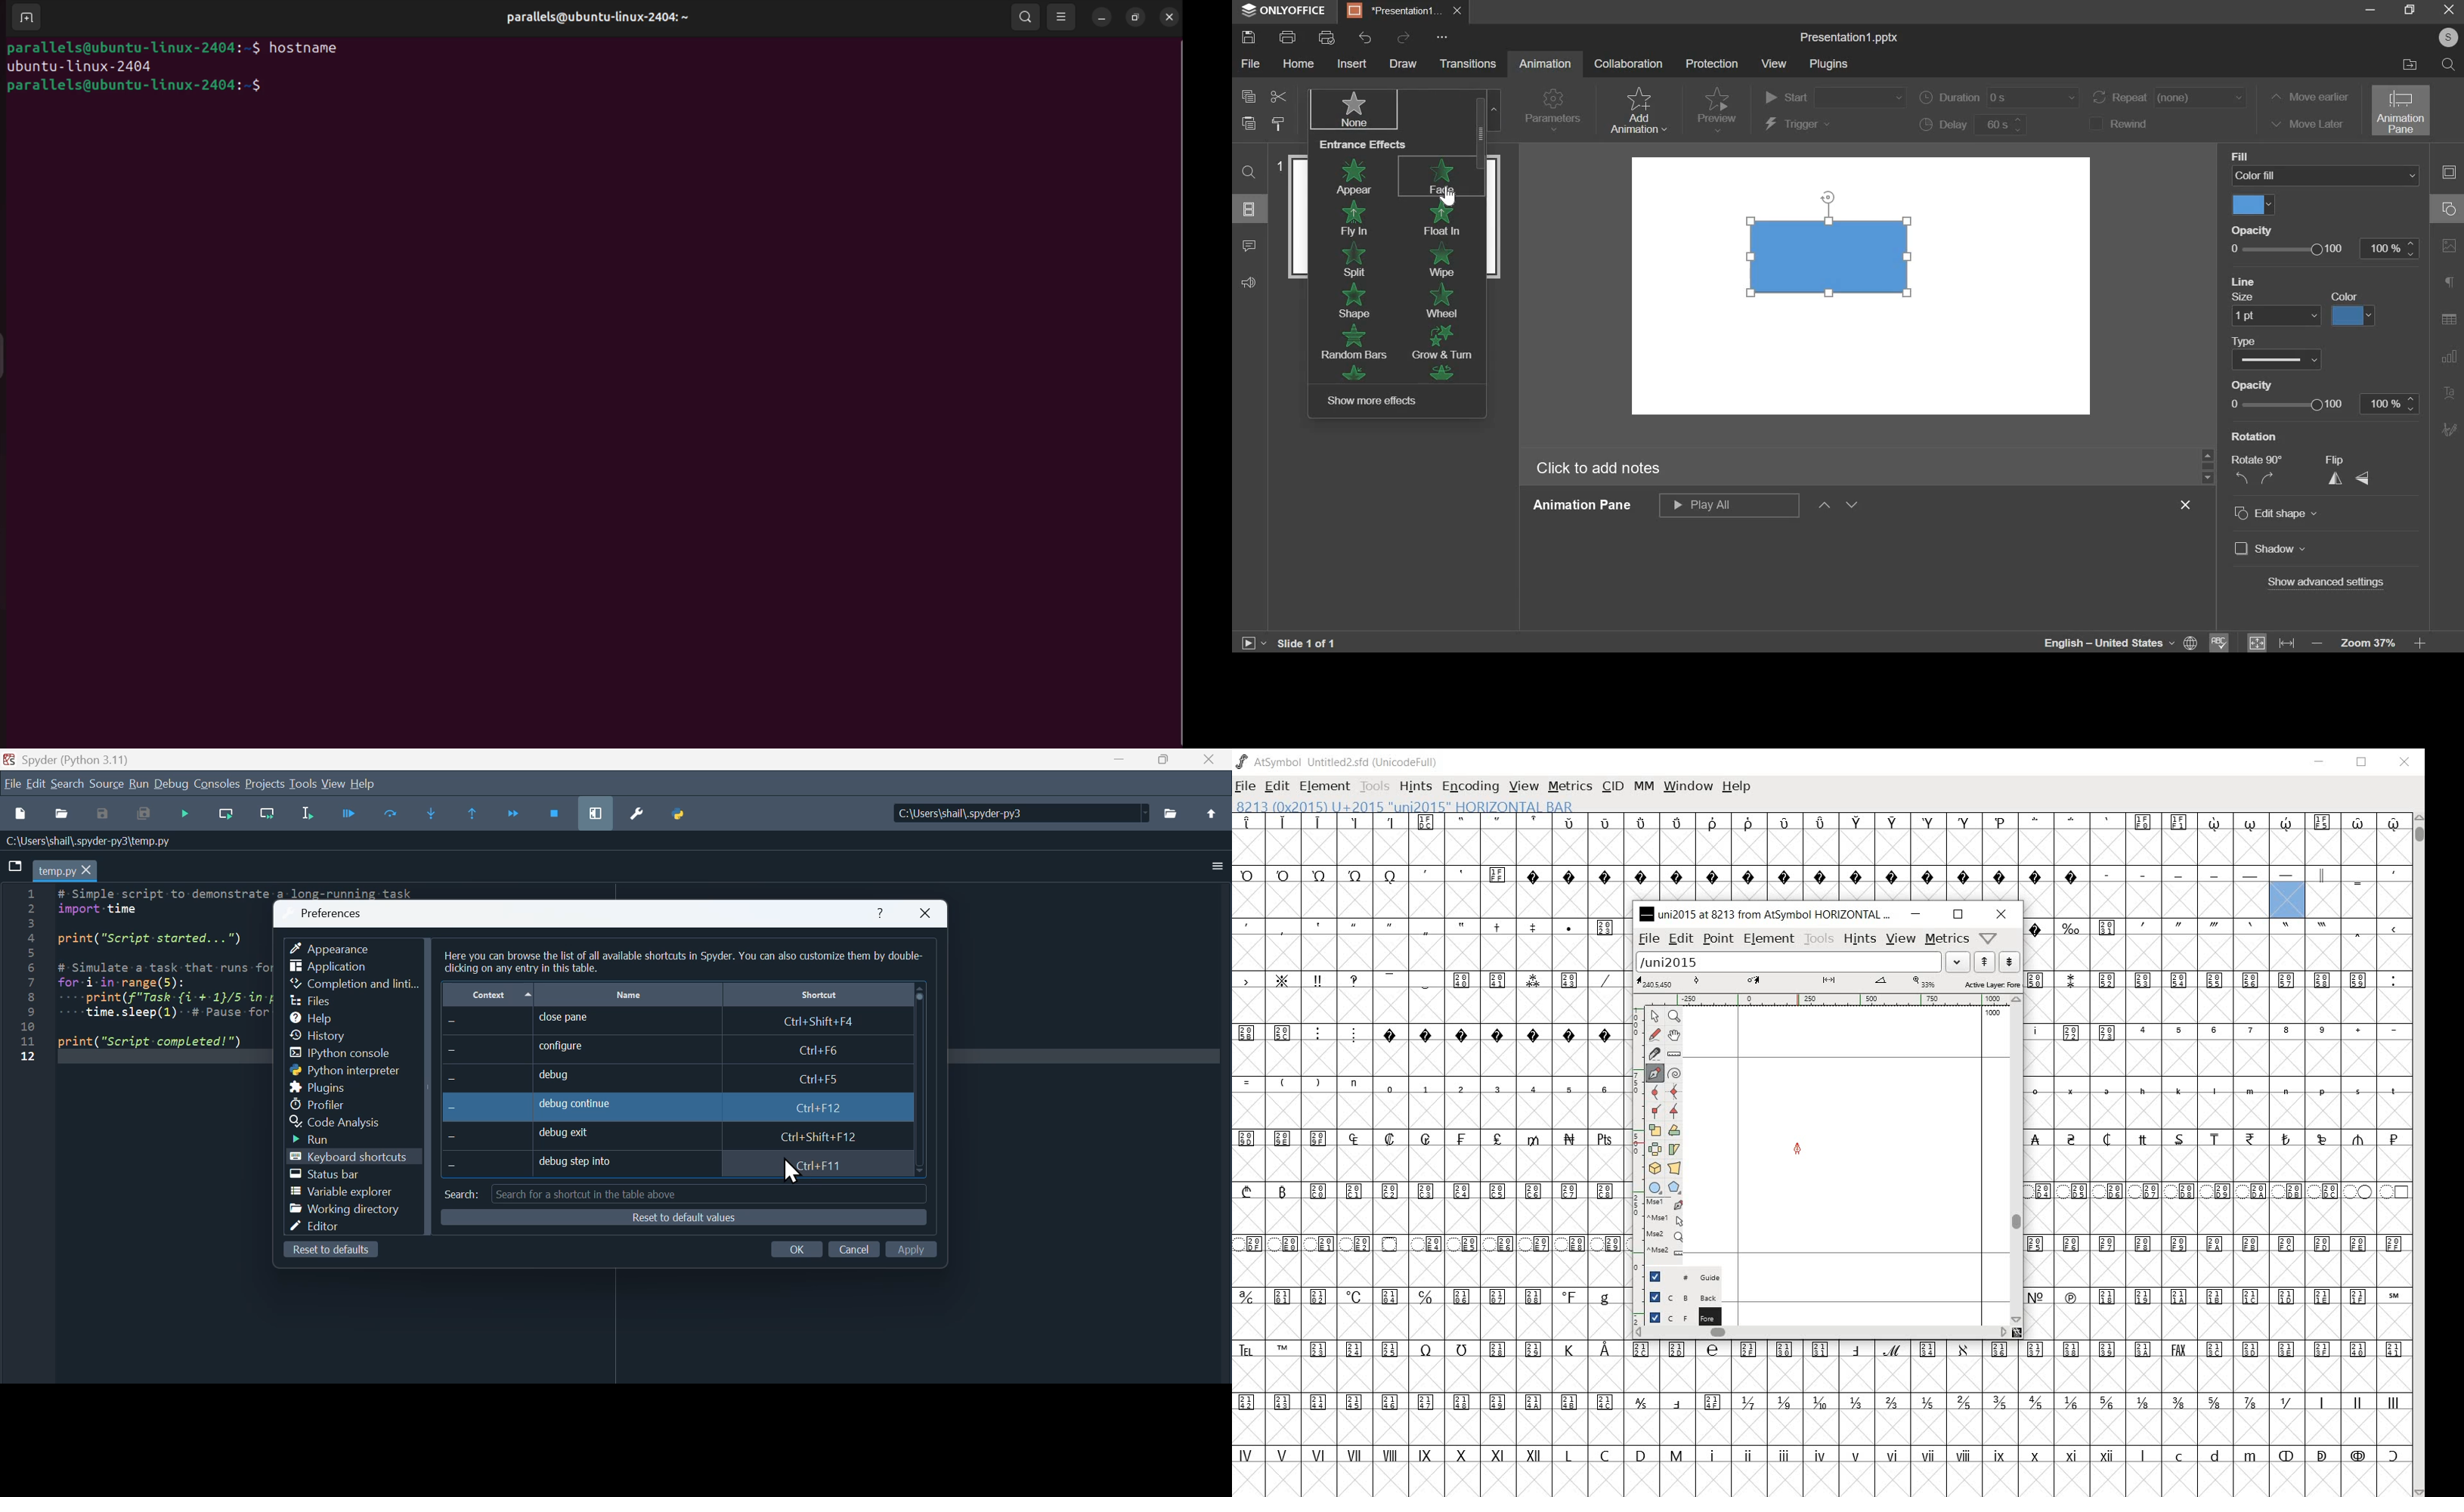  I want to click on GLYPHS, so click(1428, 1154).